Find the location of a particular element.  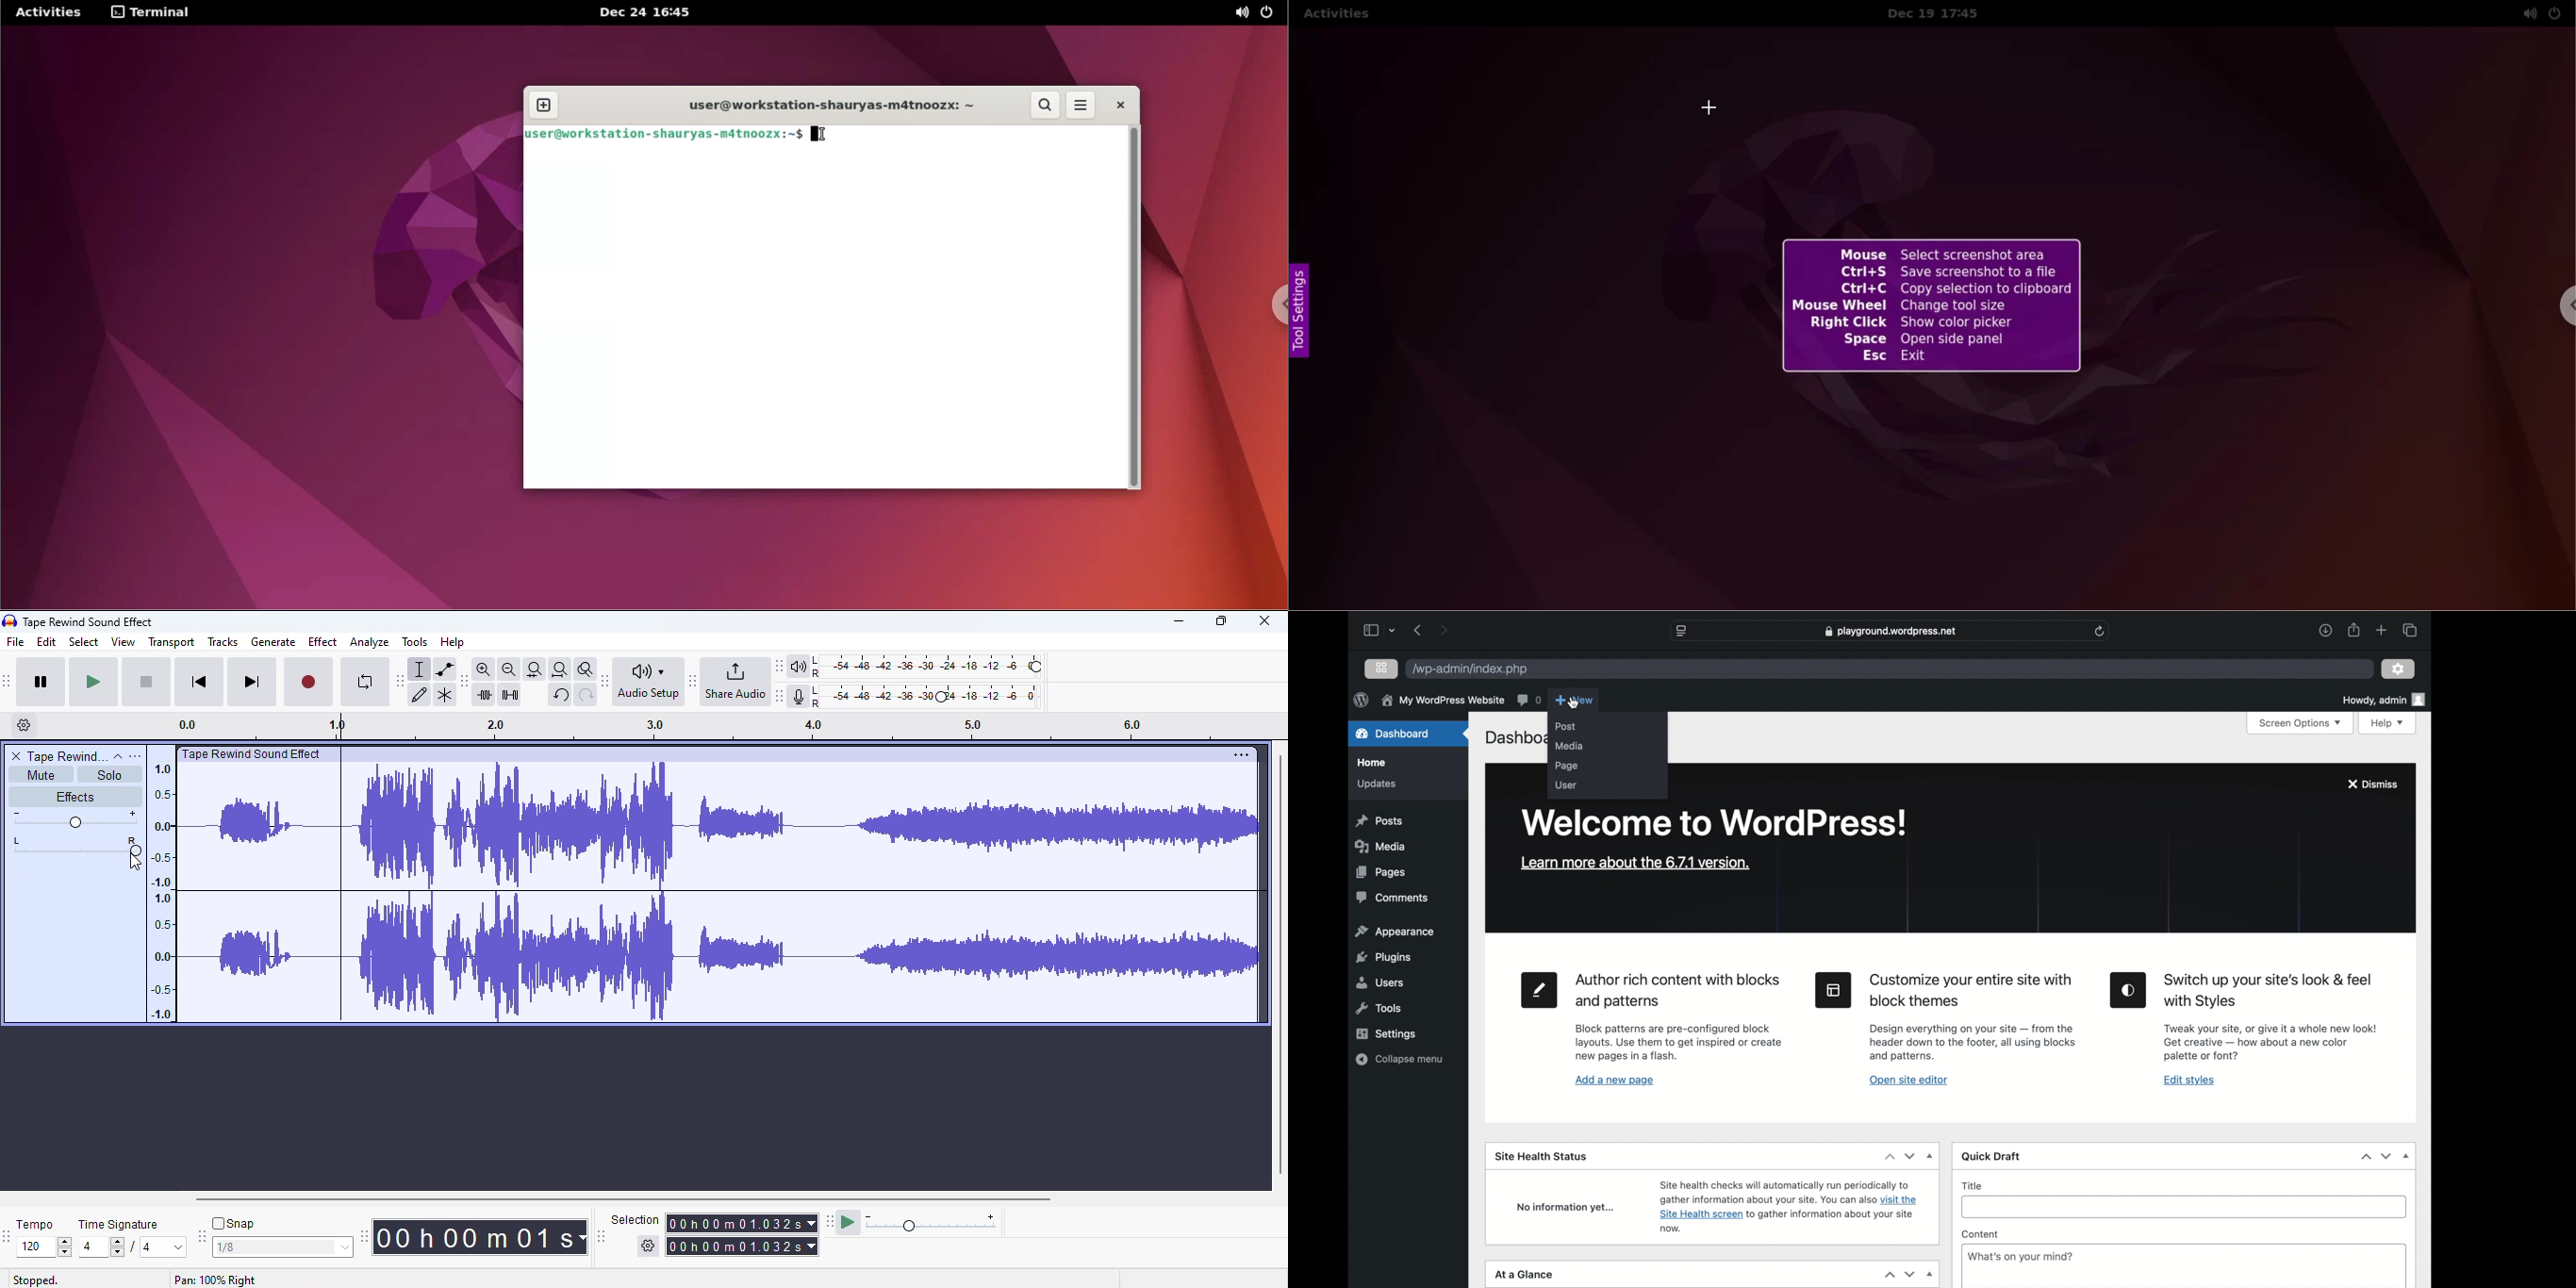

cursor is located at coordinates (135, 862).